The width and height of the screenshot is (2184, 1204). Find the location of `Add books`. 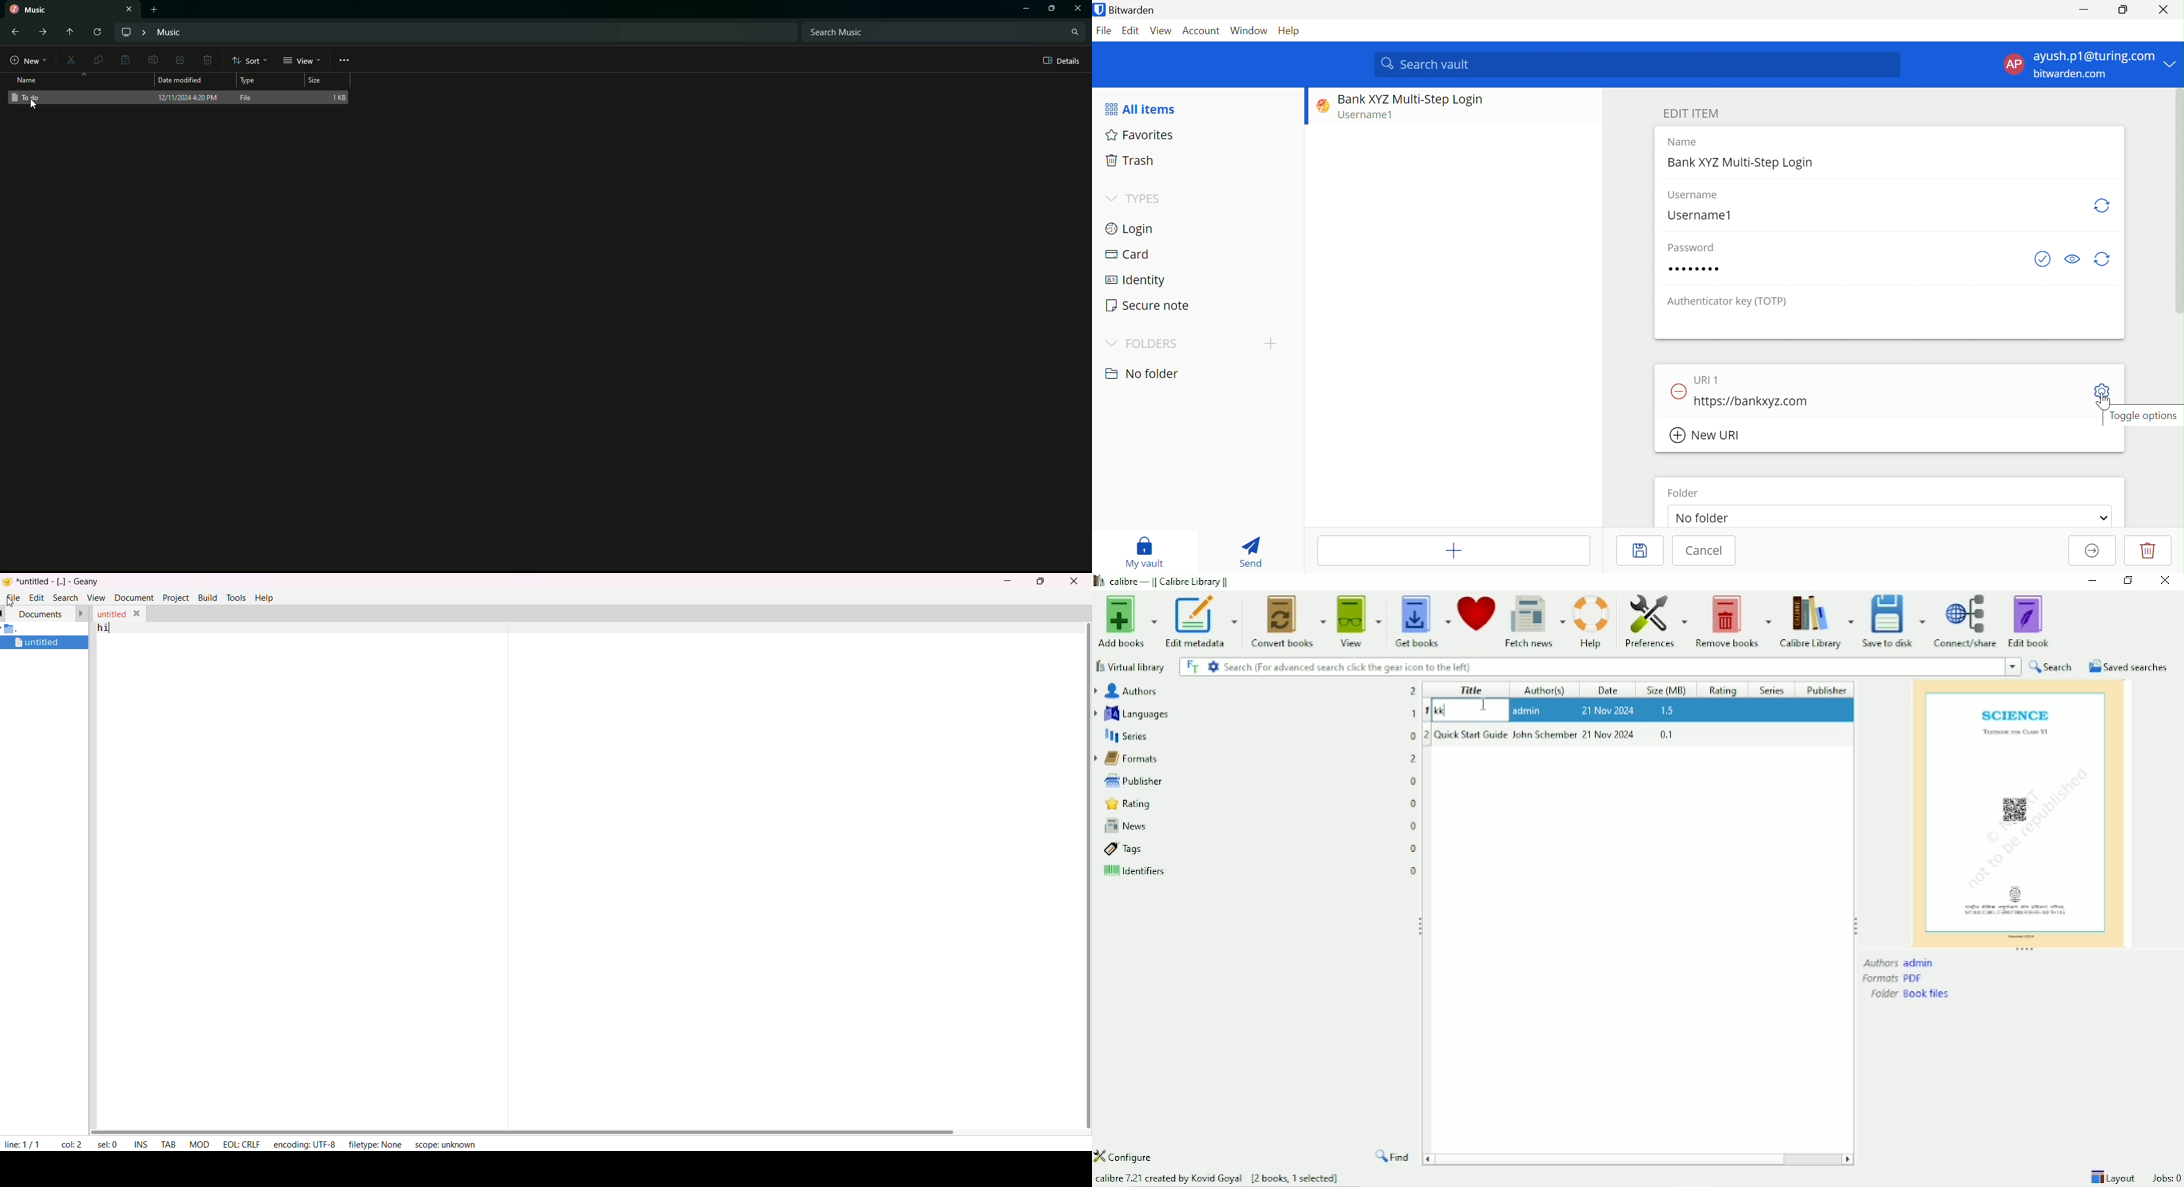

Add books is located at coordinates (1126, 620).